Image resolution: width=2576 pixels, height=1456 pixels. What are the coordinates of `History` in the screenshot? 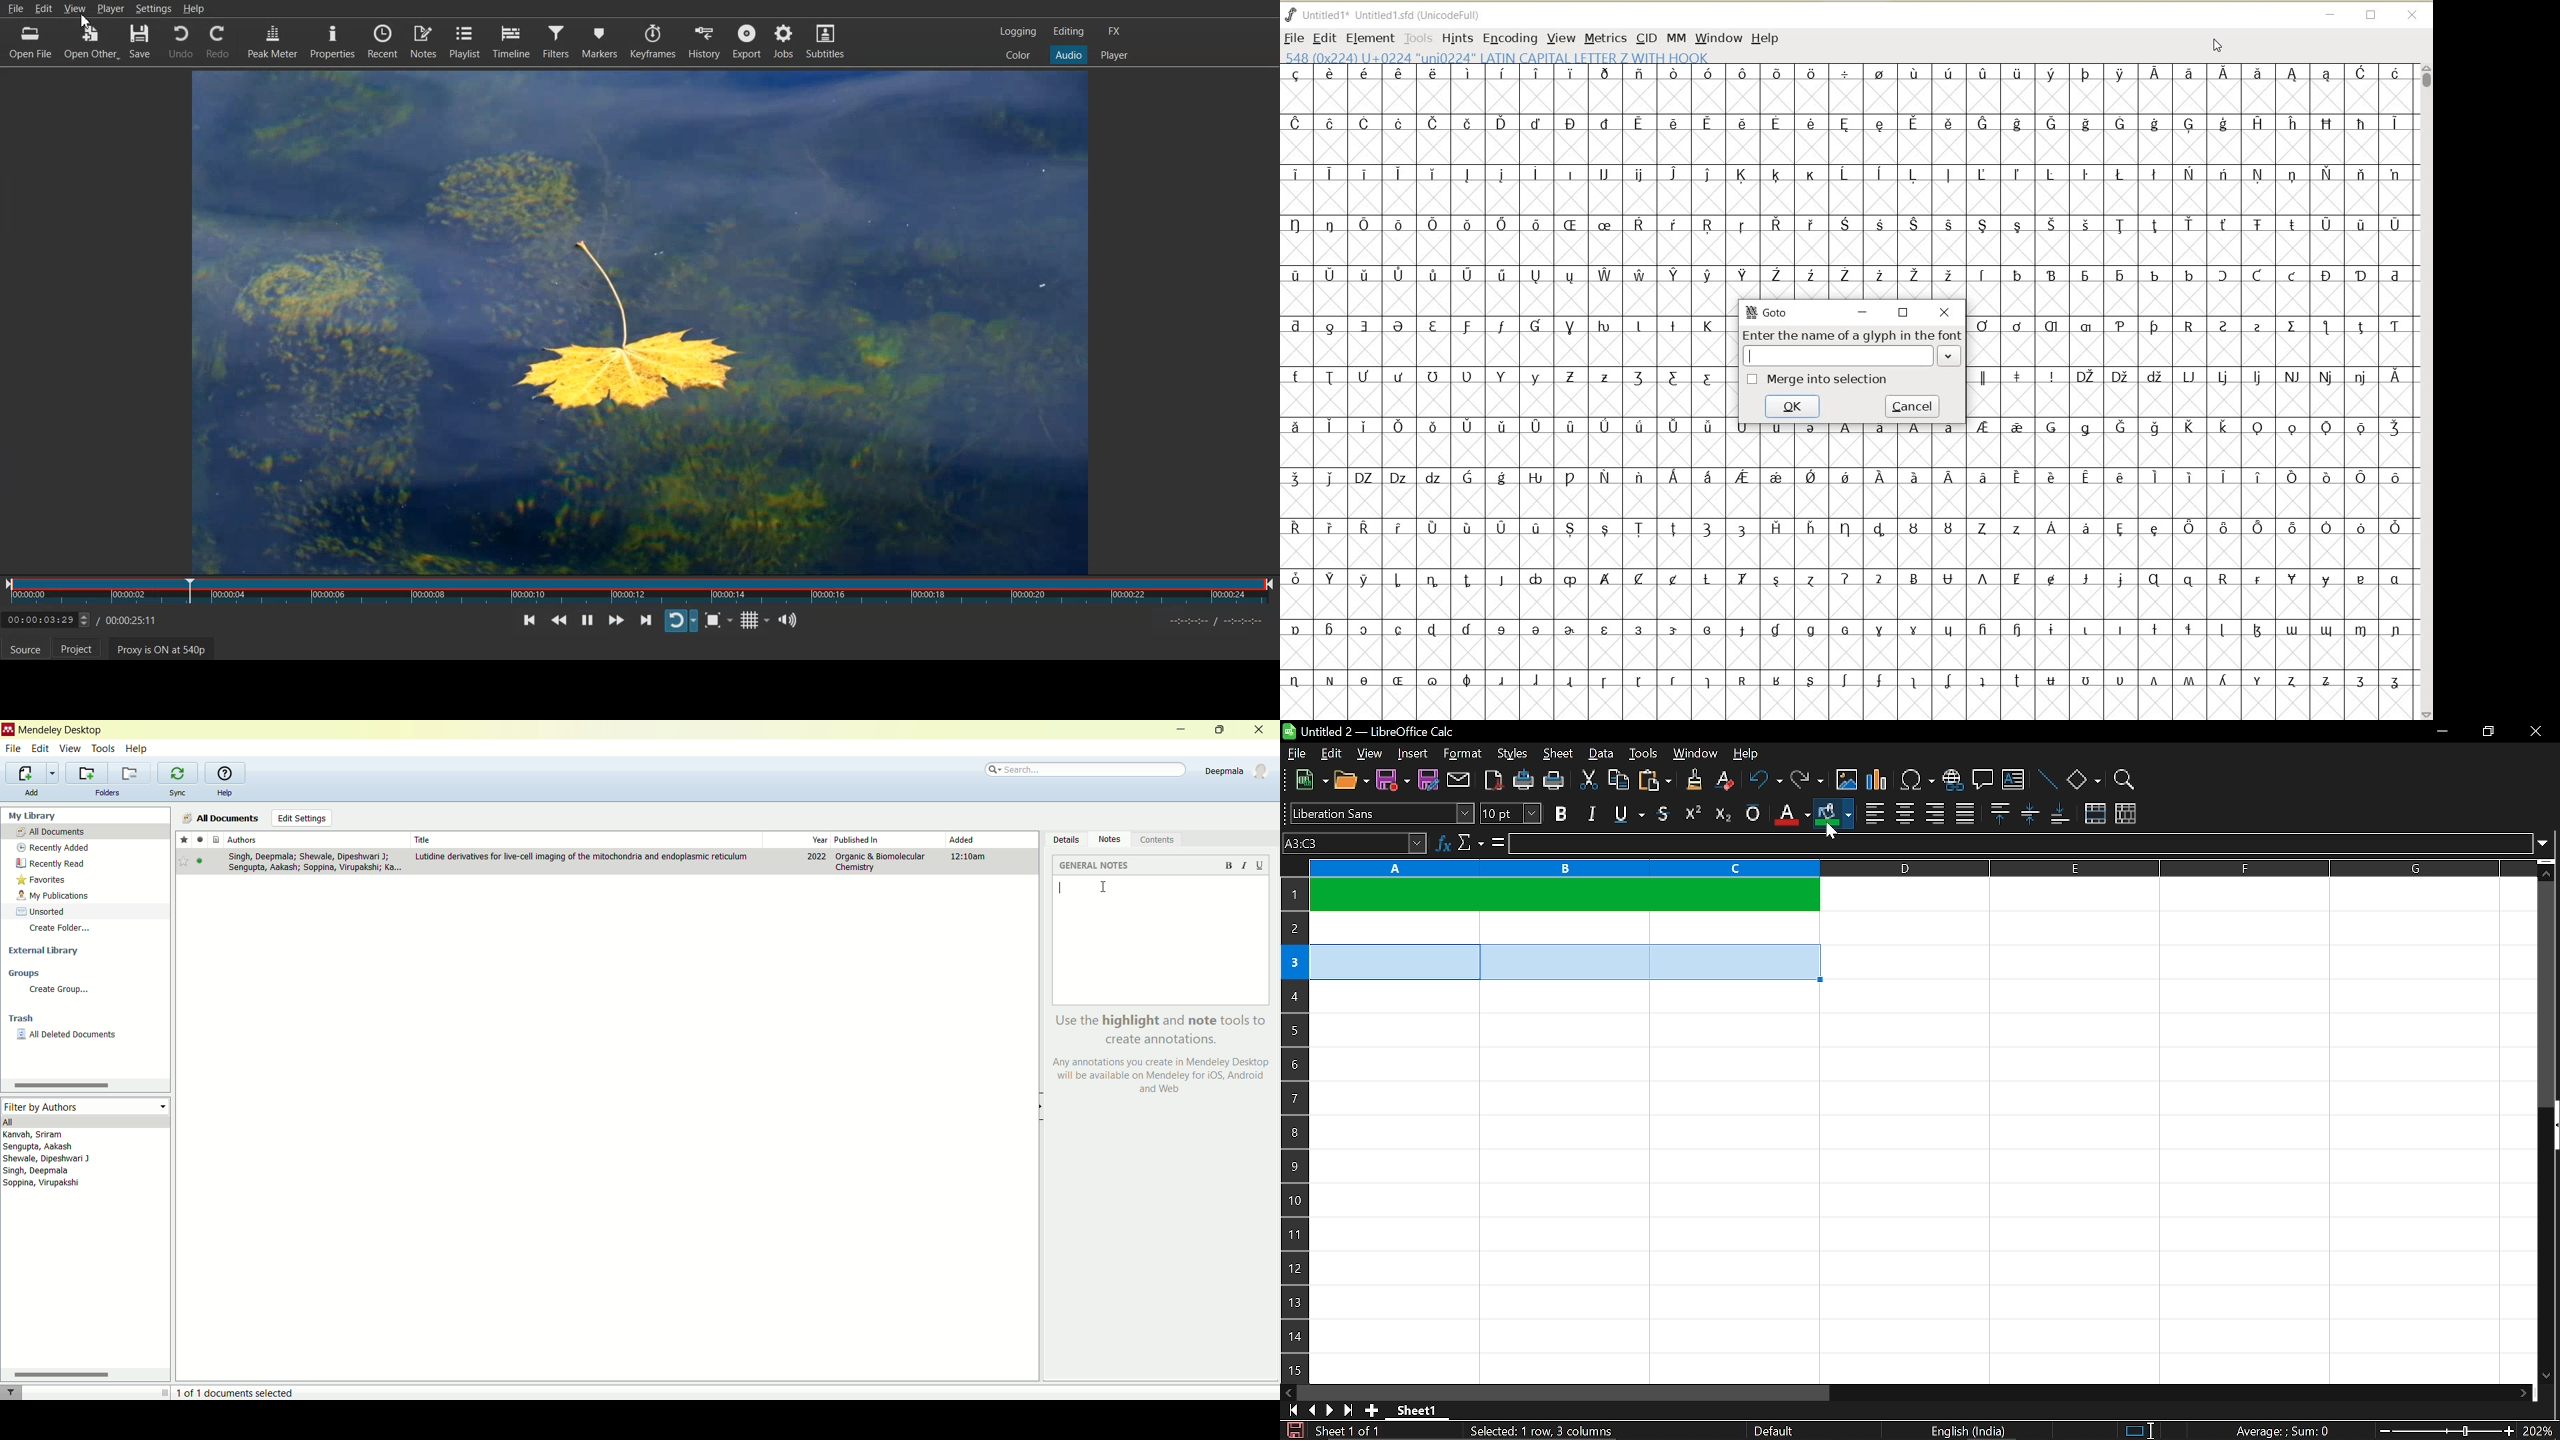 It's located at (705, 41).